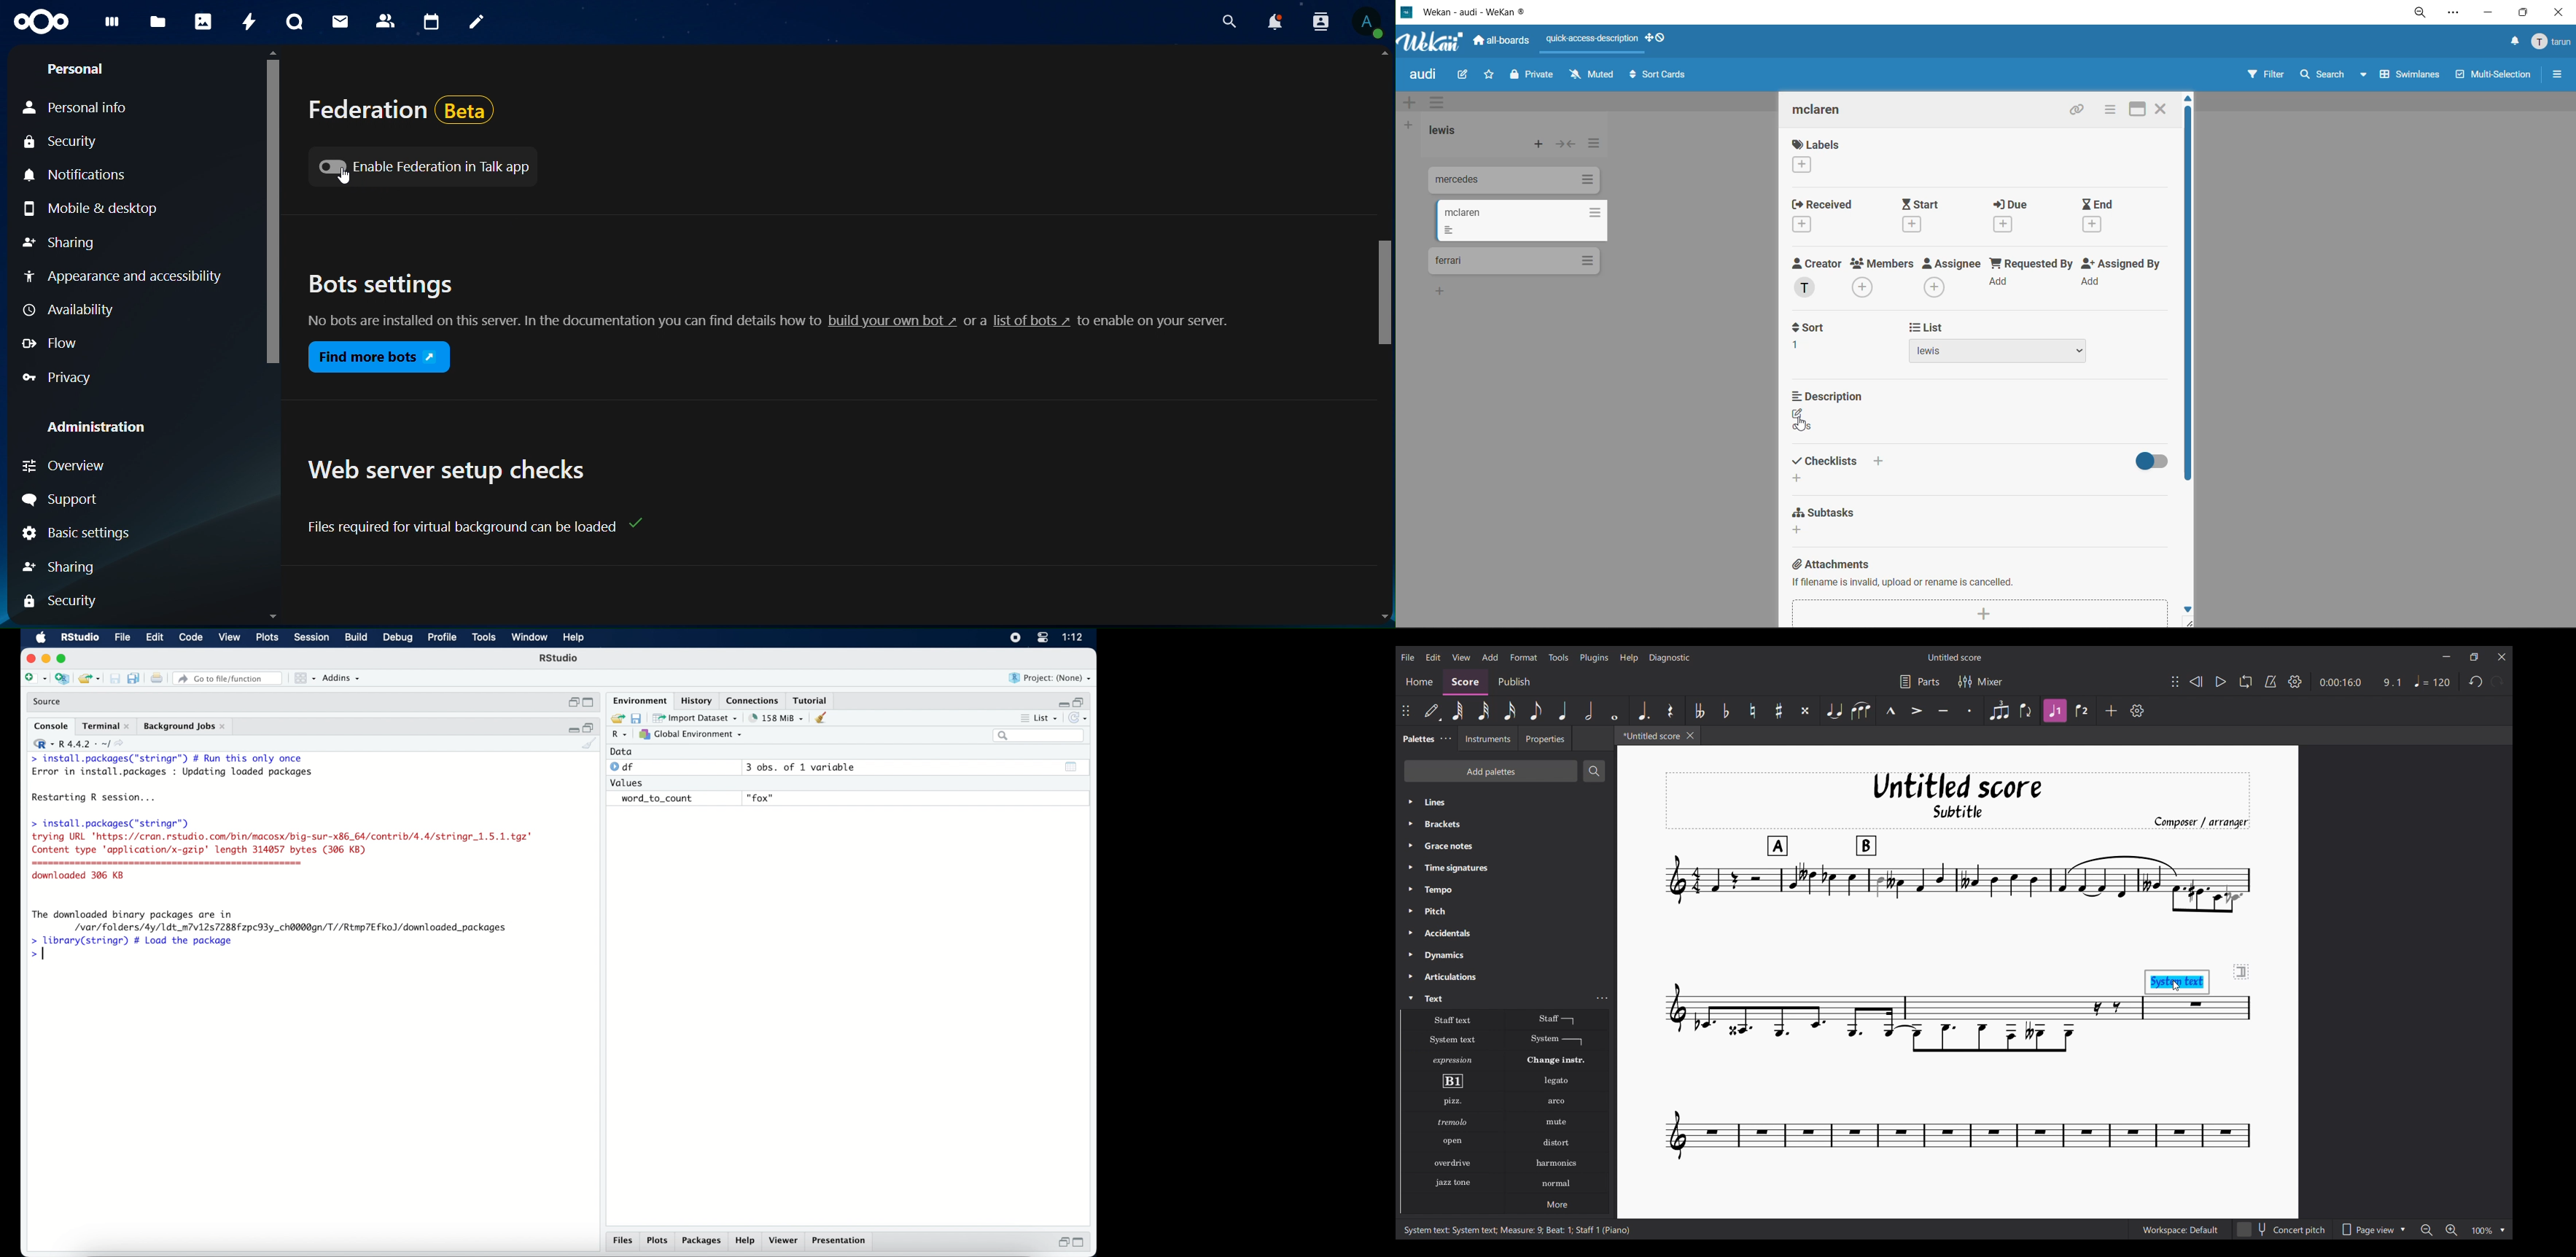 This screenshot has width=2576, height=1260. What do you see at coordinates (590, 727) in the screenshot?
I see `restore down` at bounding box center [590, 727].